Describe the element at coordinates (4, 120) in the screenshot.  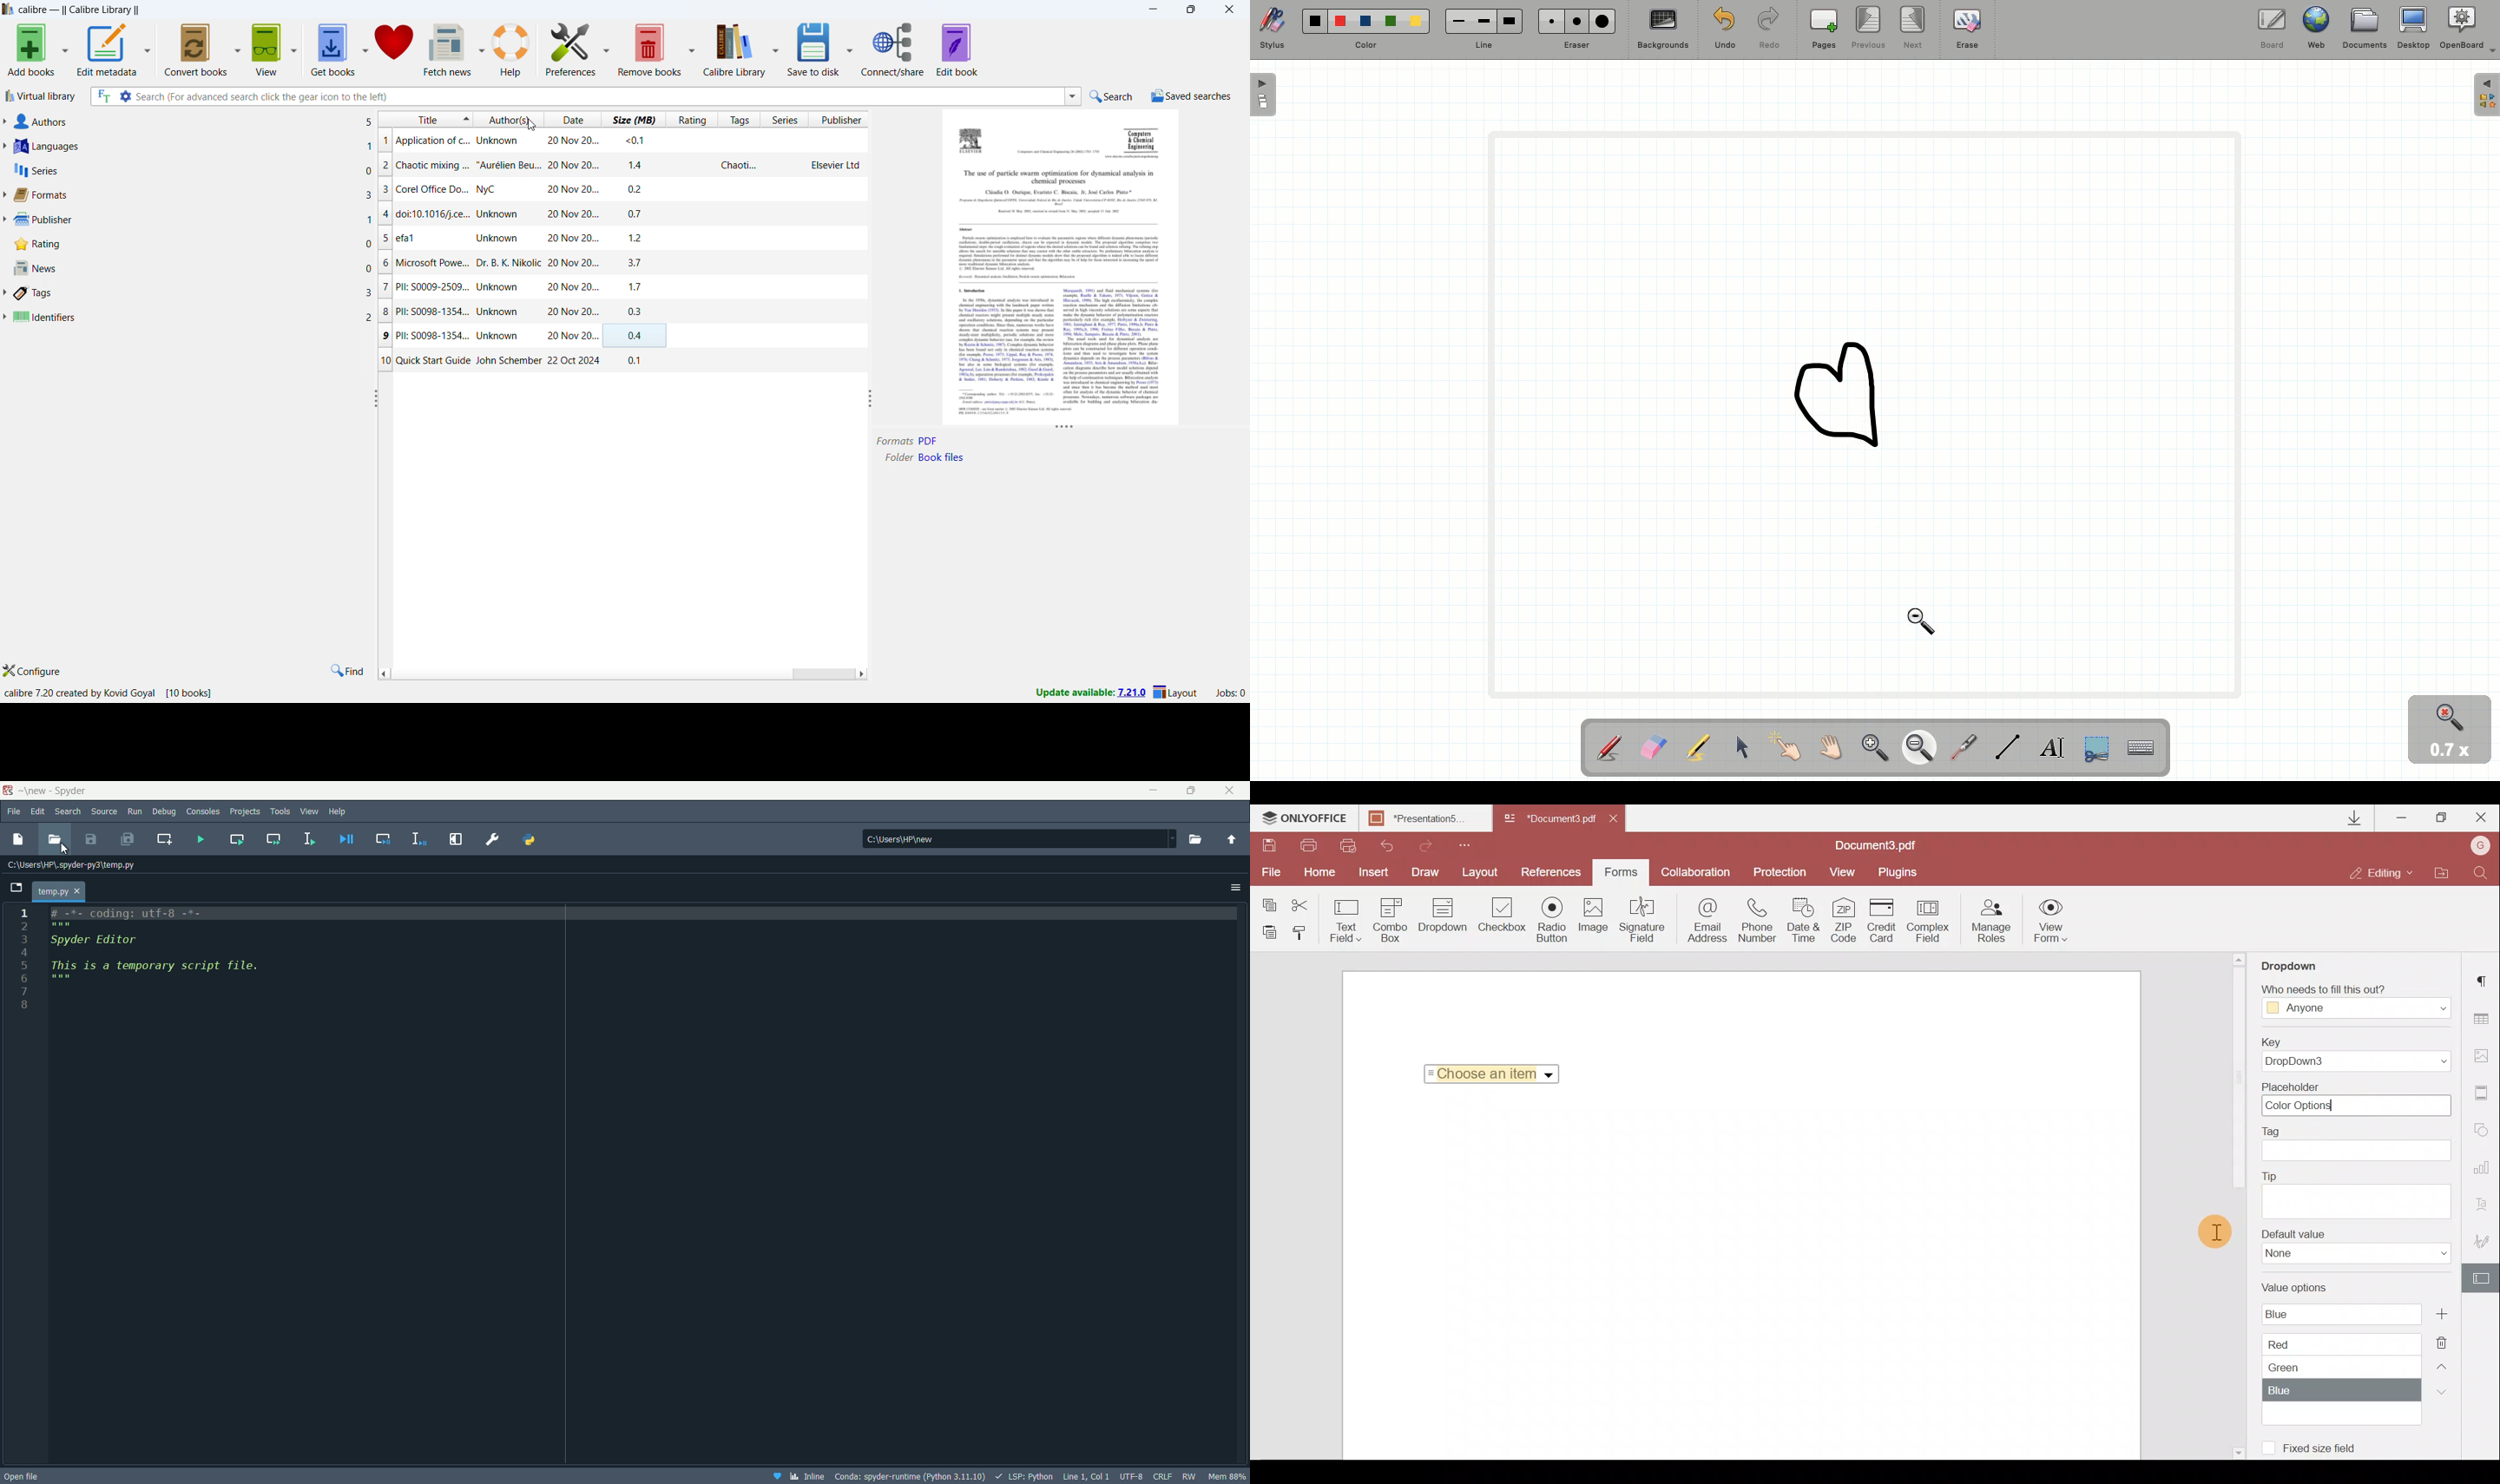
I see `expand authors` at that location.